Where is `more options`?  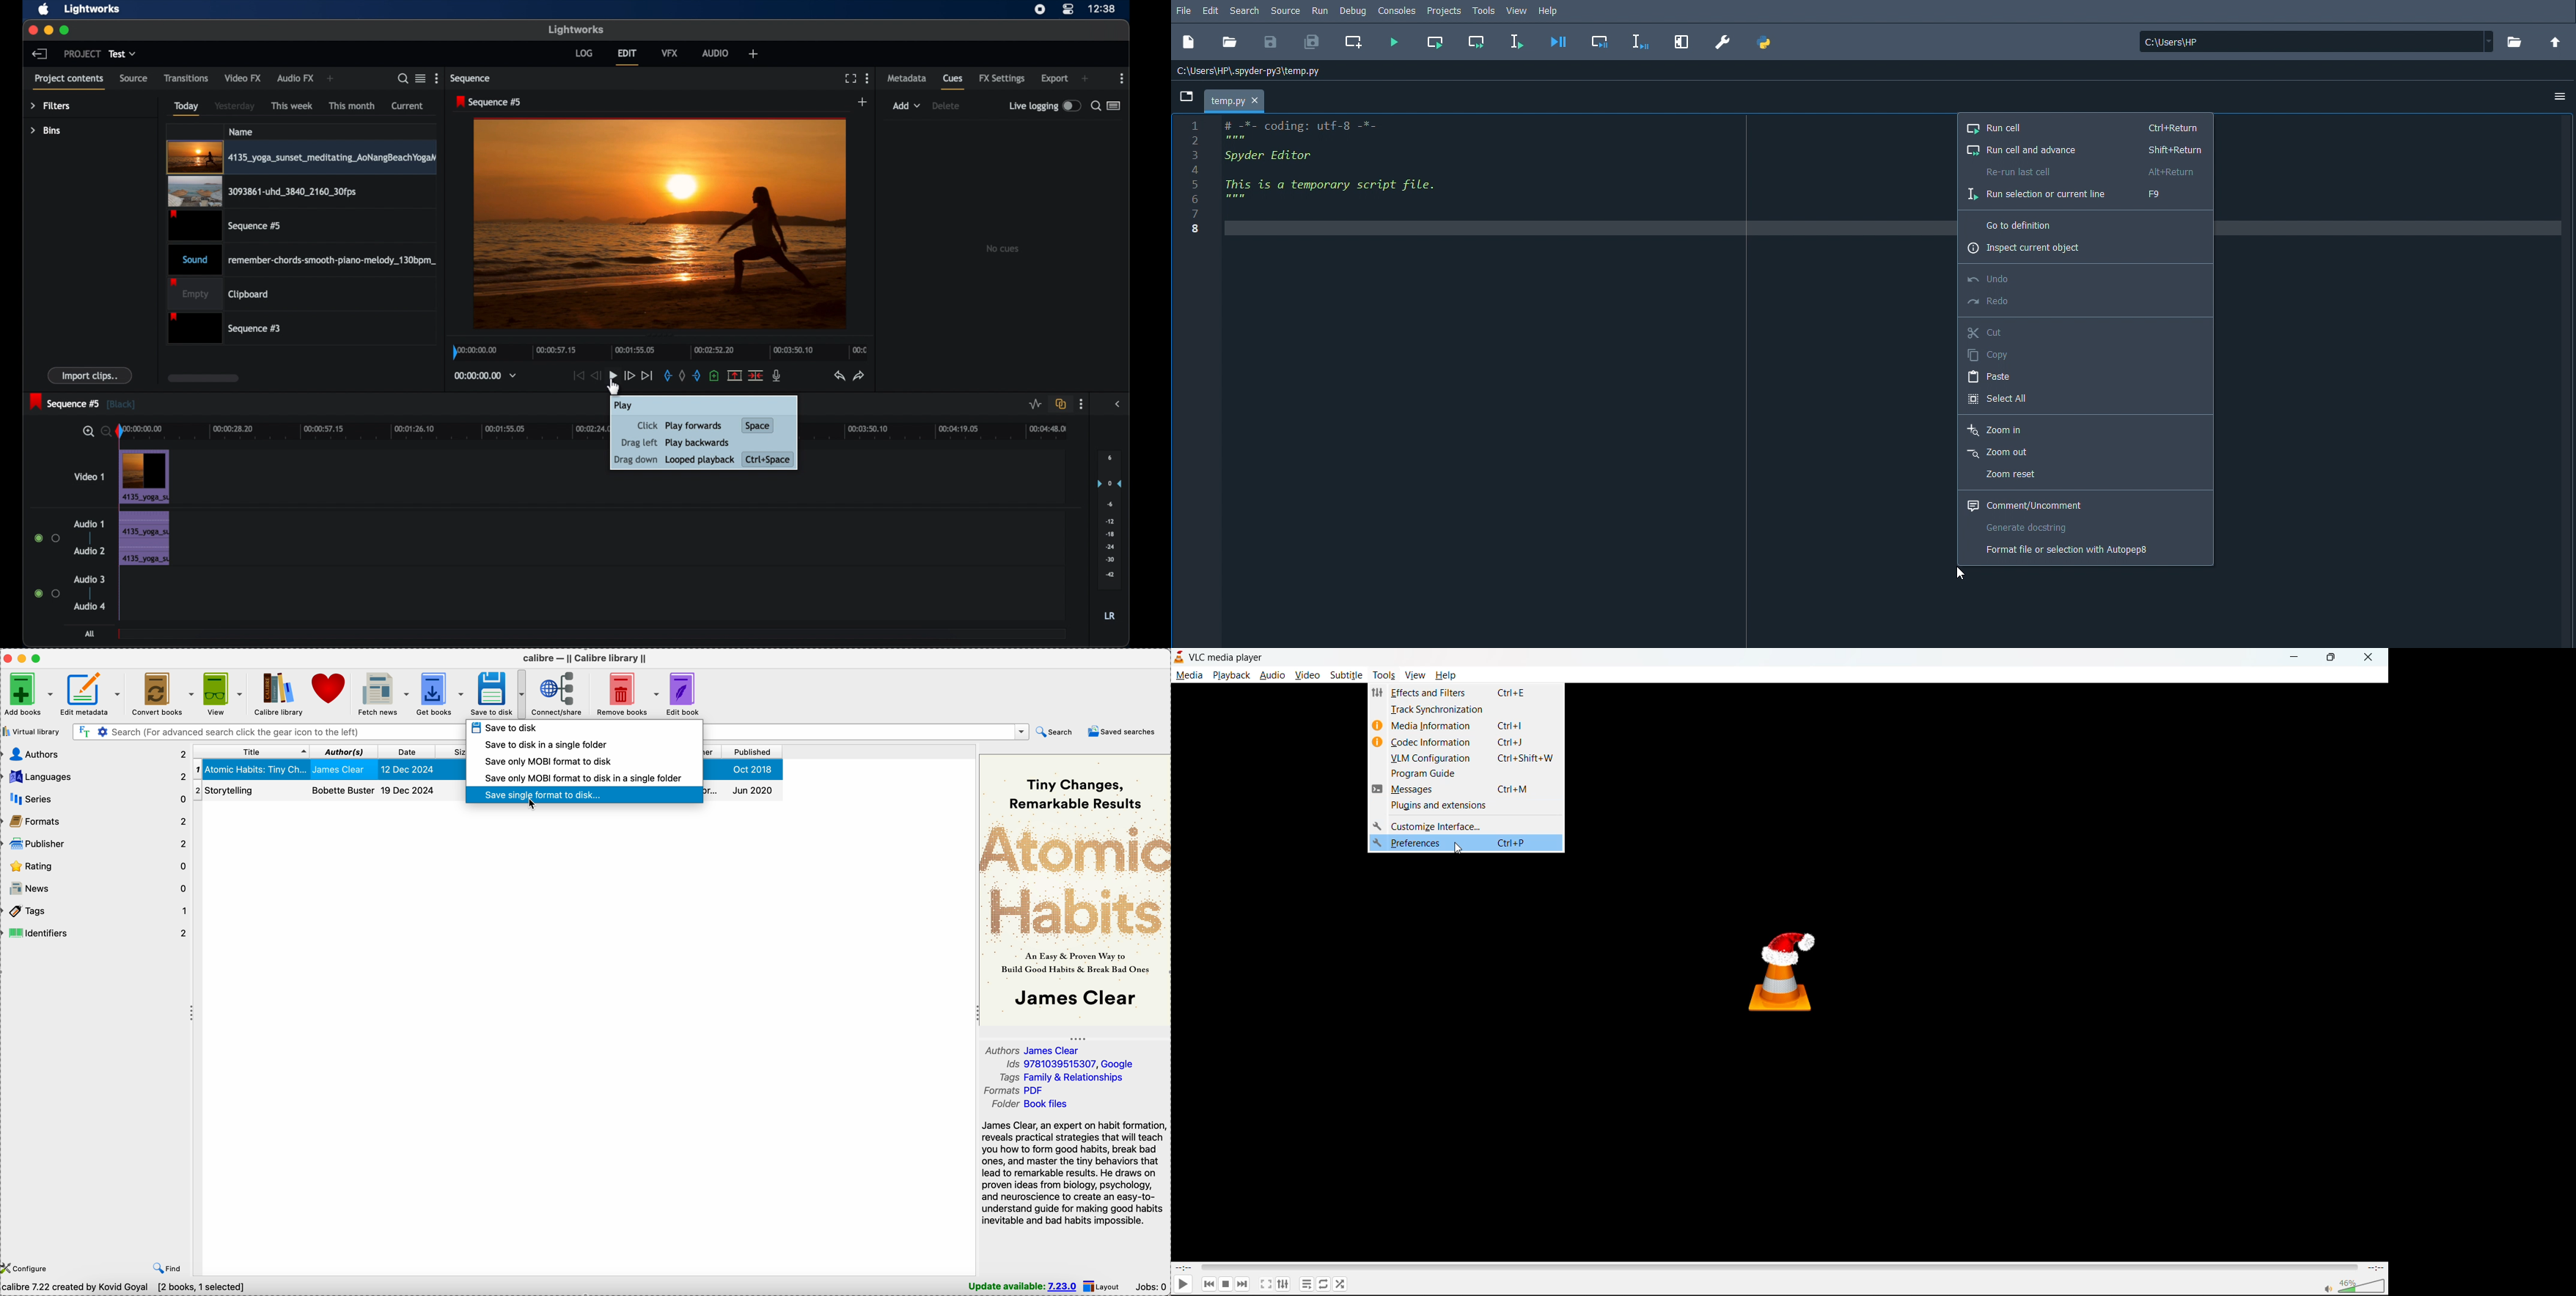 more options is located at coordinates (1082, 404).